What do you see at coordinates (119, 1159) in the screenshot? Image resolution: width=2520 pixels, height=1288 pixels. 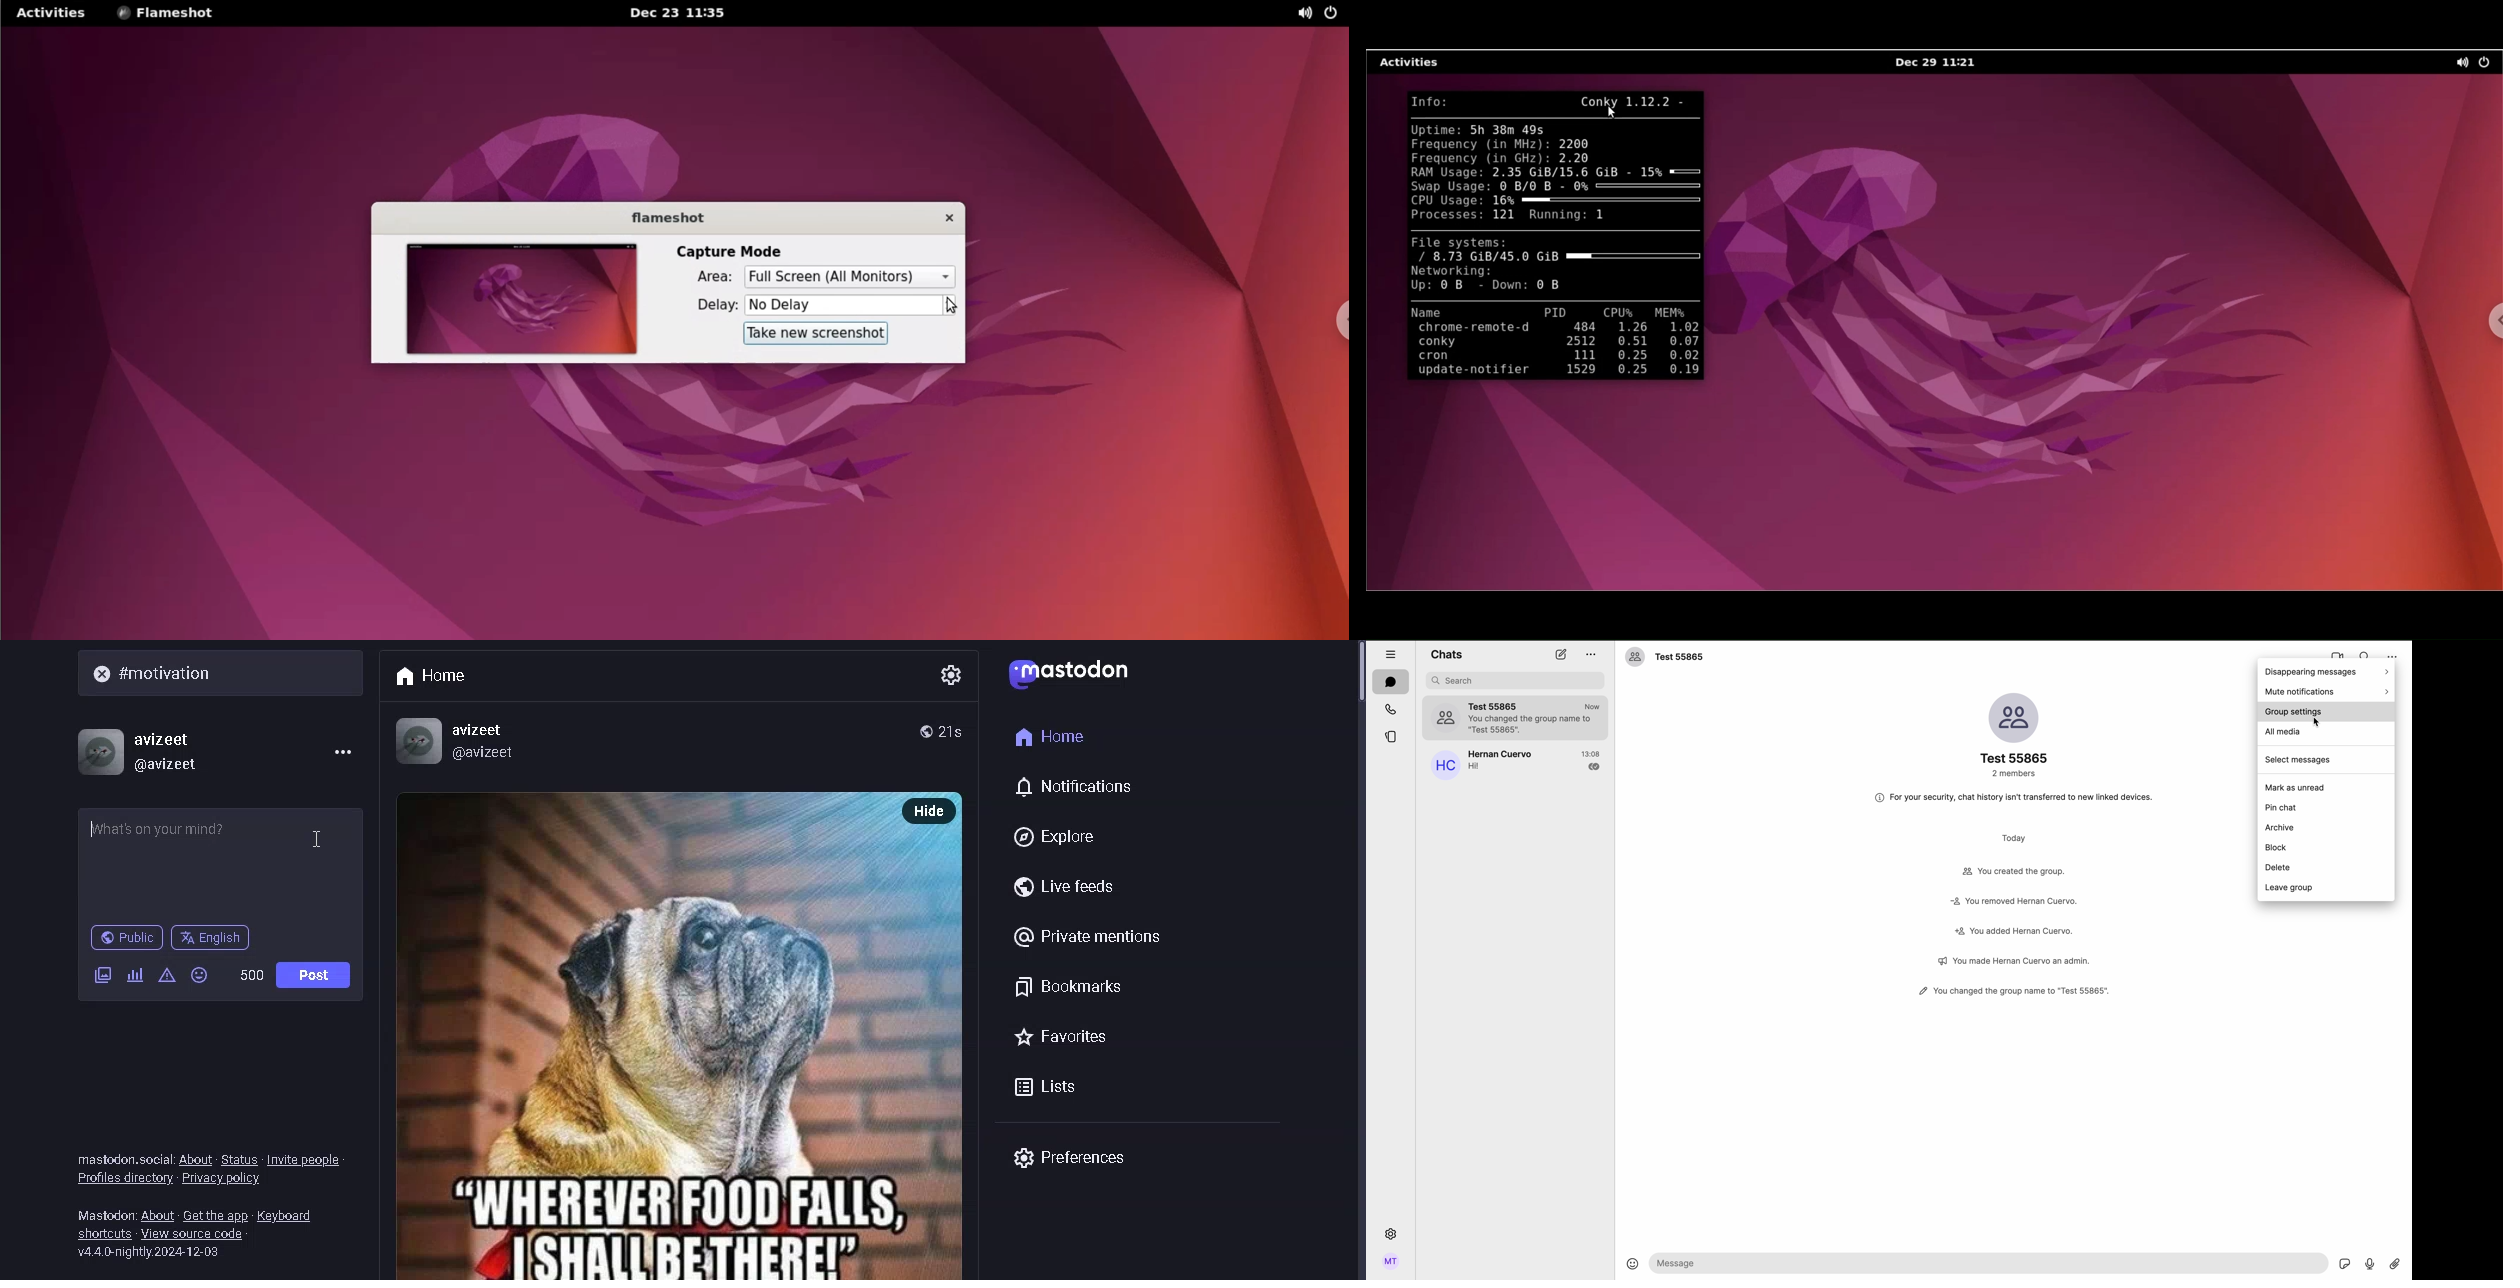 I see `text` at bounding box center [119, 1159].